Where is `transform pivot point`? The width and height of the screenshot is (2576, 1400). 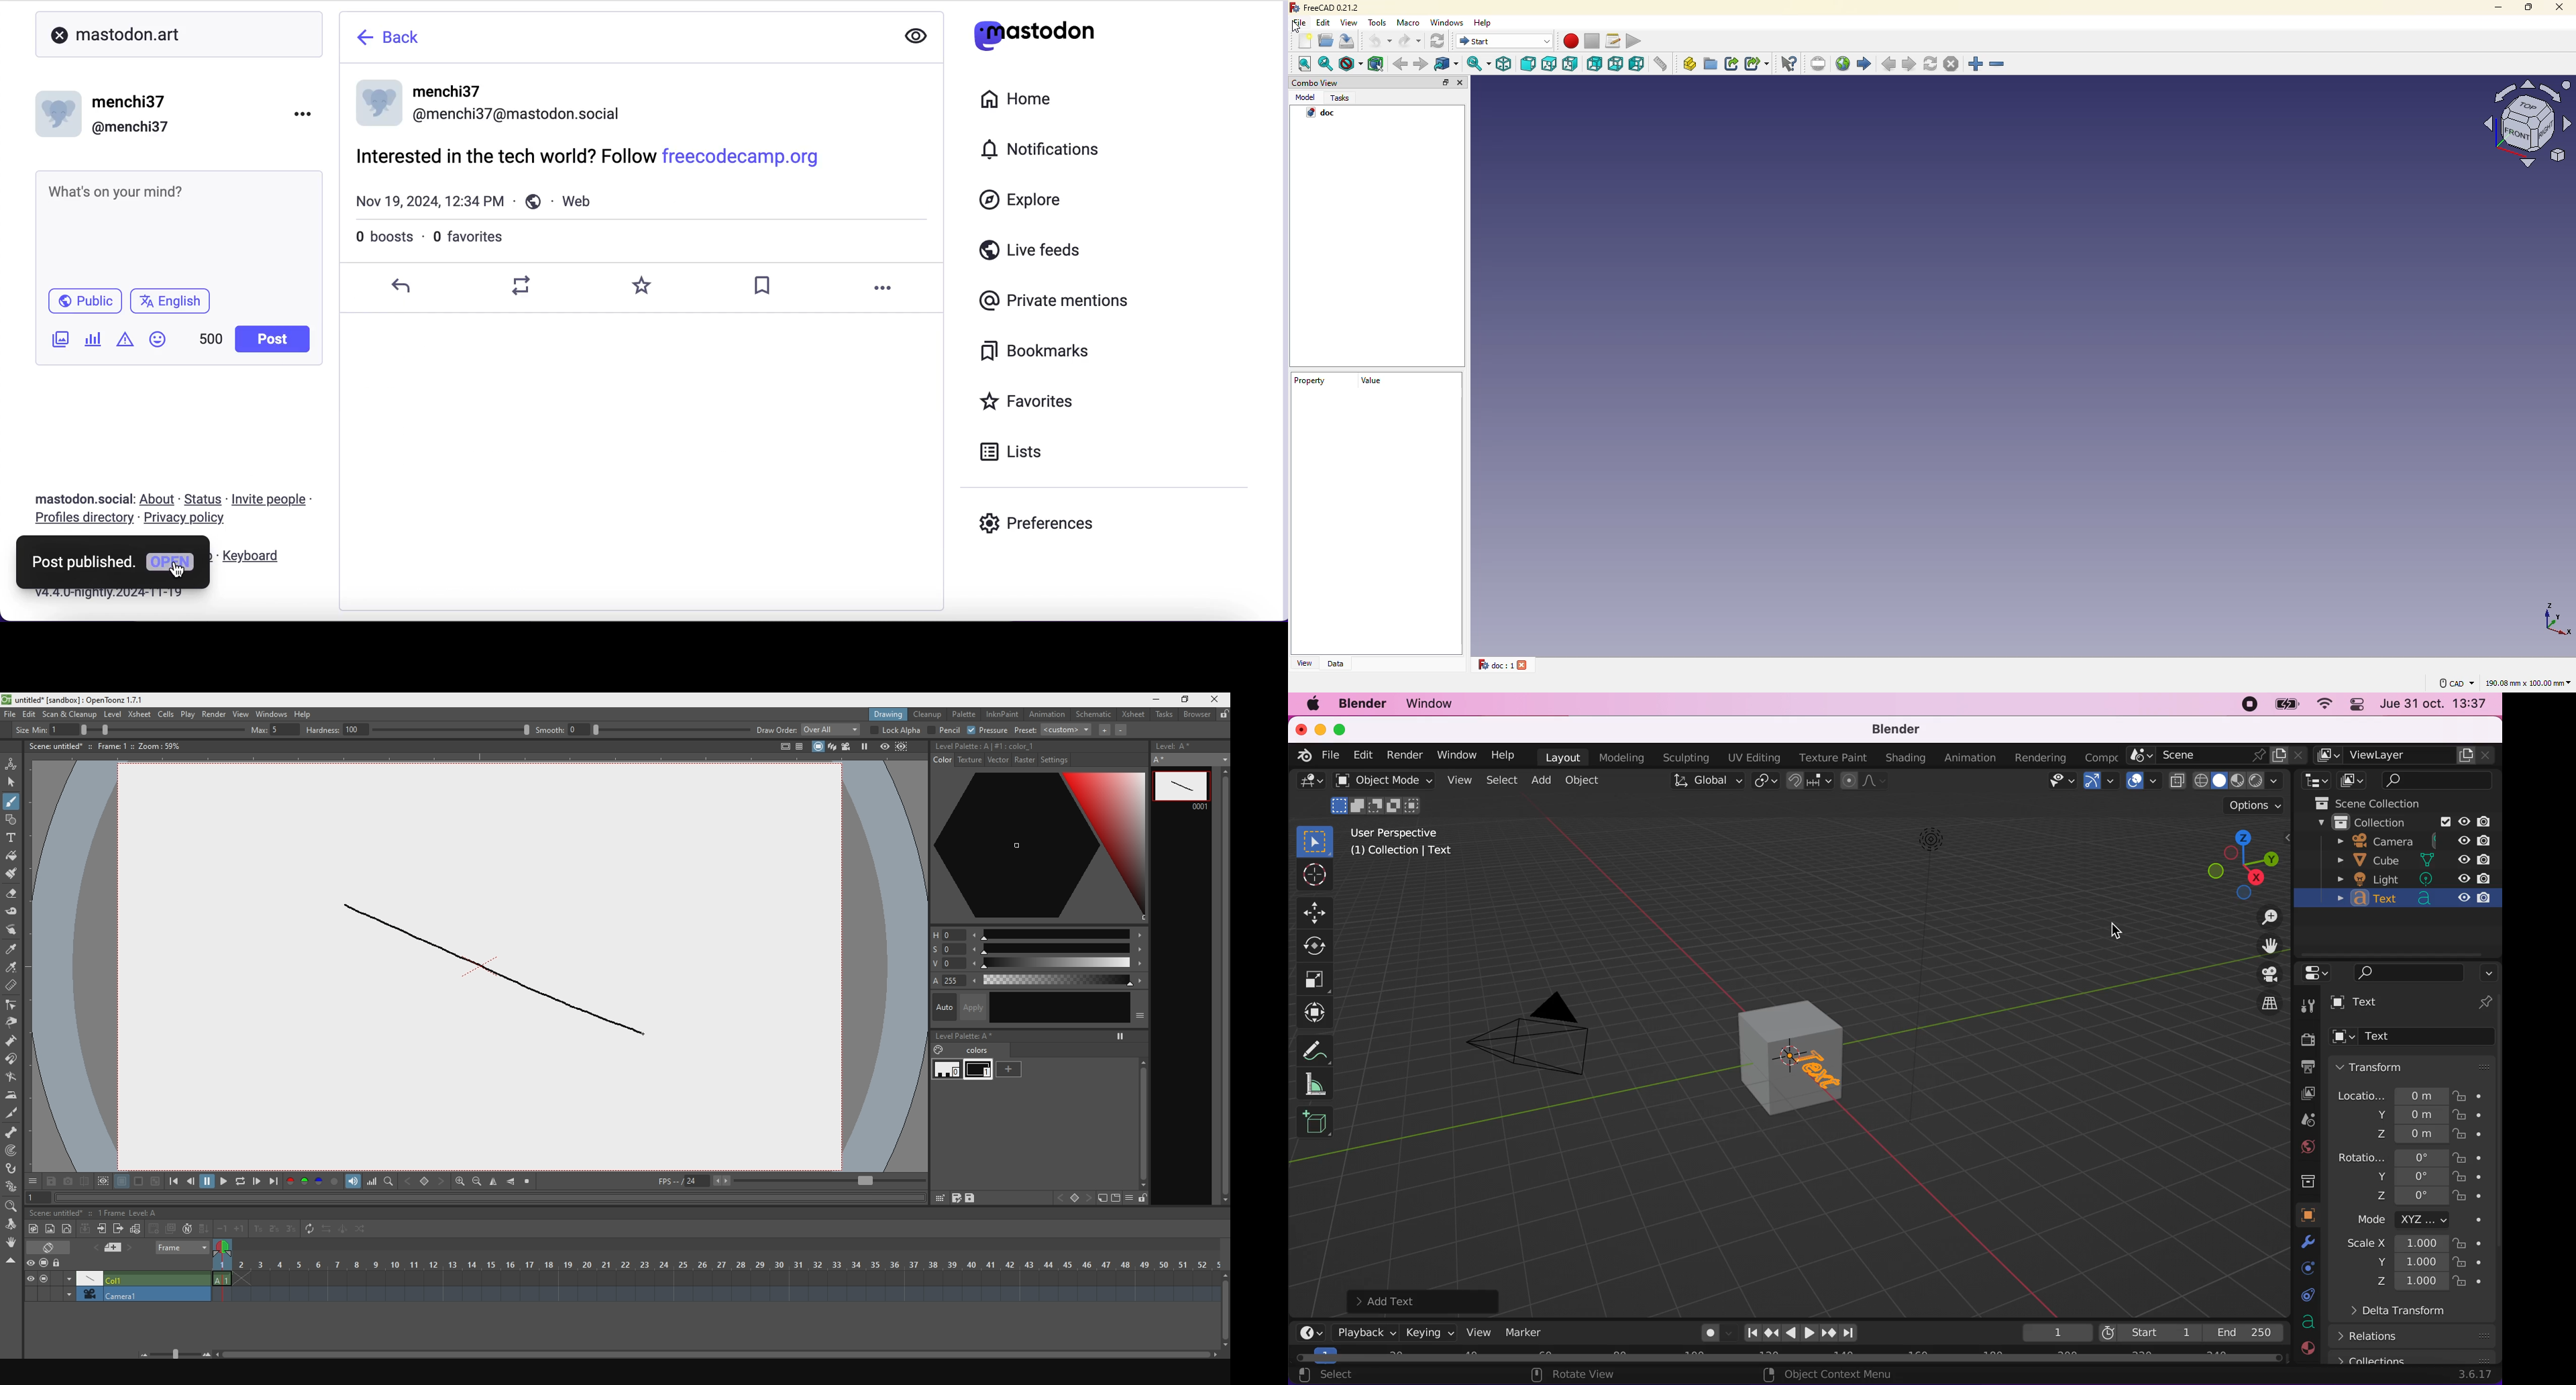
transform pivot point is located at coordinates (1766, 783).